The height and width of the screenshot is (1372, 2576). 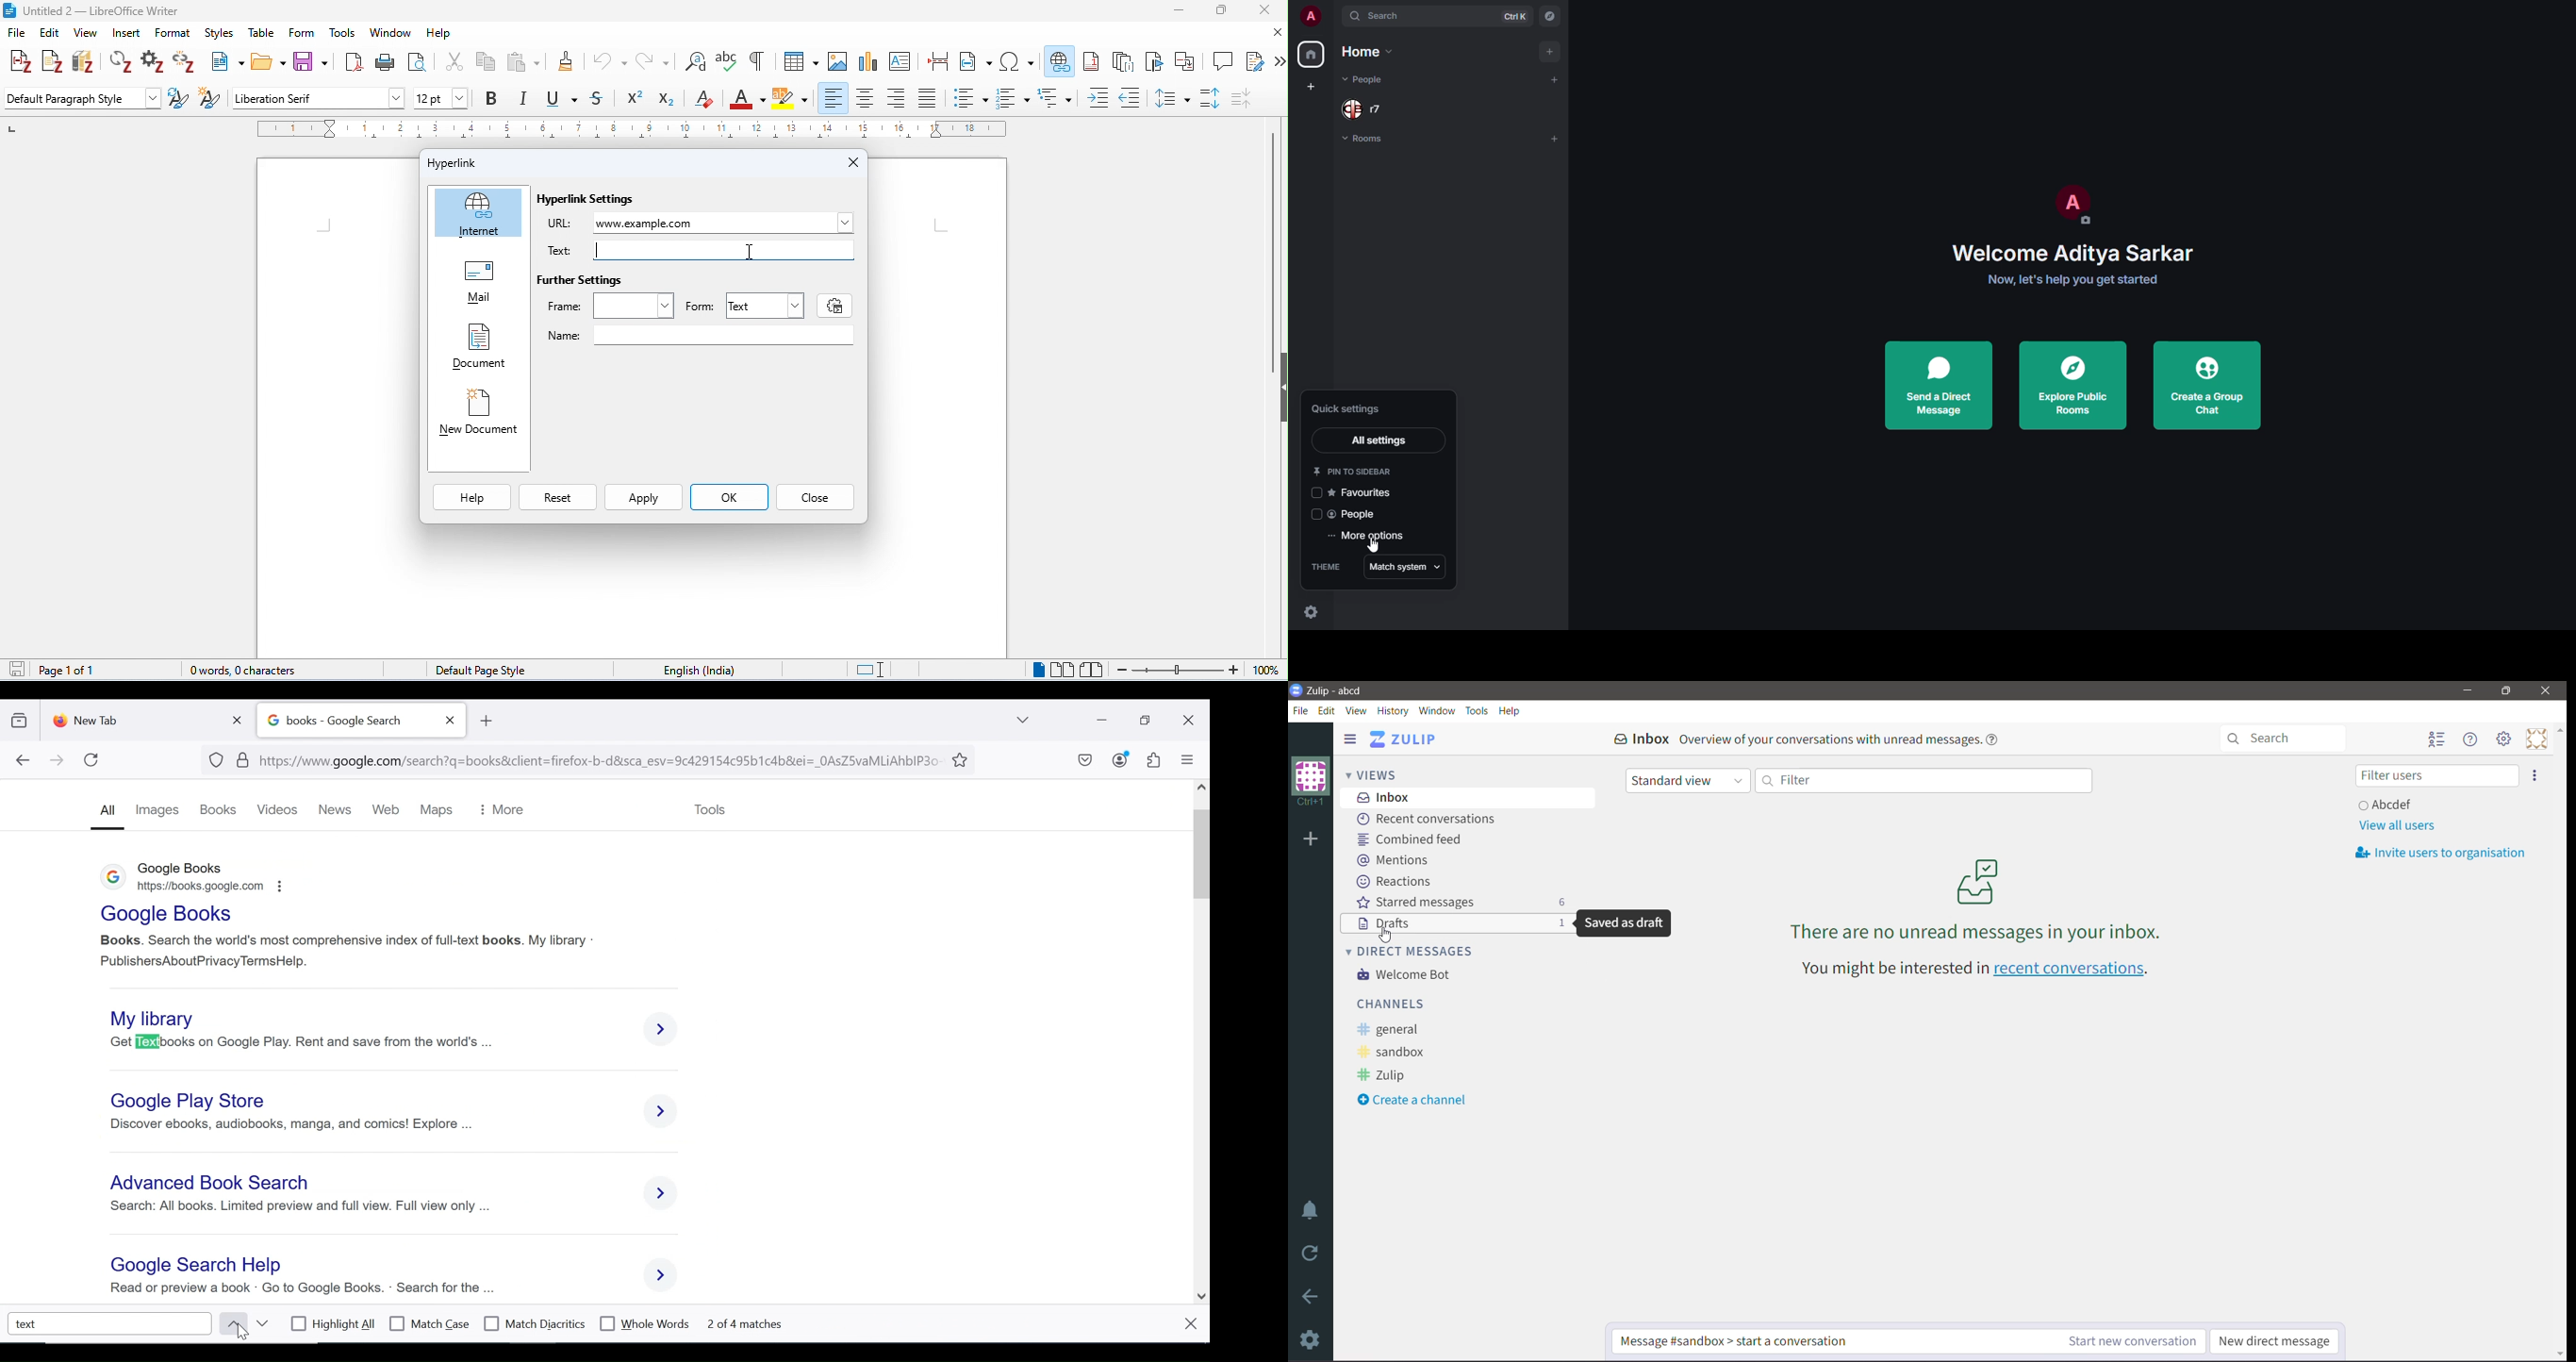 What do you see at coordinates (1393, 859) in the screenshot?
I see `Mentions` at bounding box center [1393, 859].